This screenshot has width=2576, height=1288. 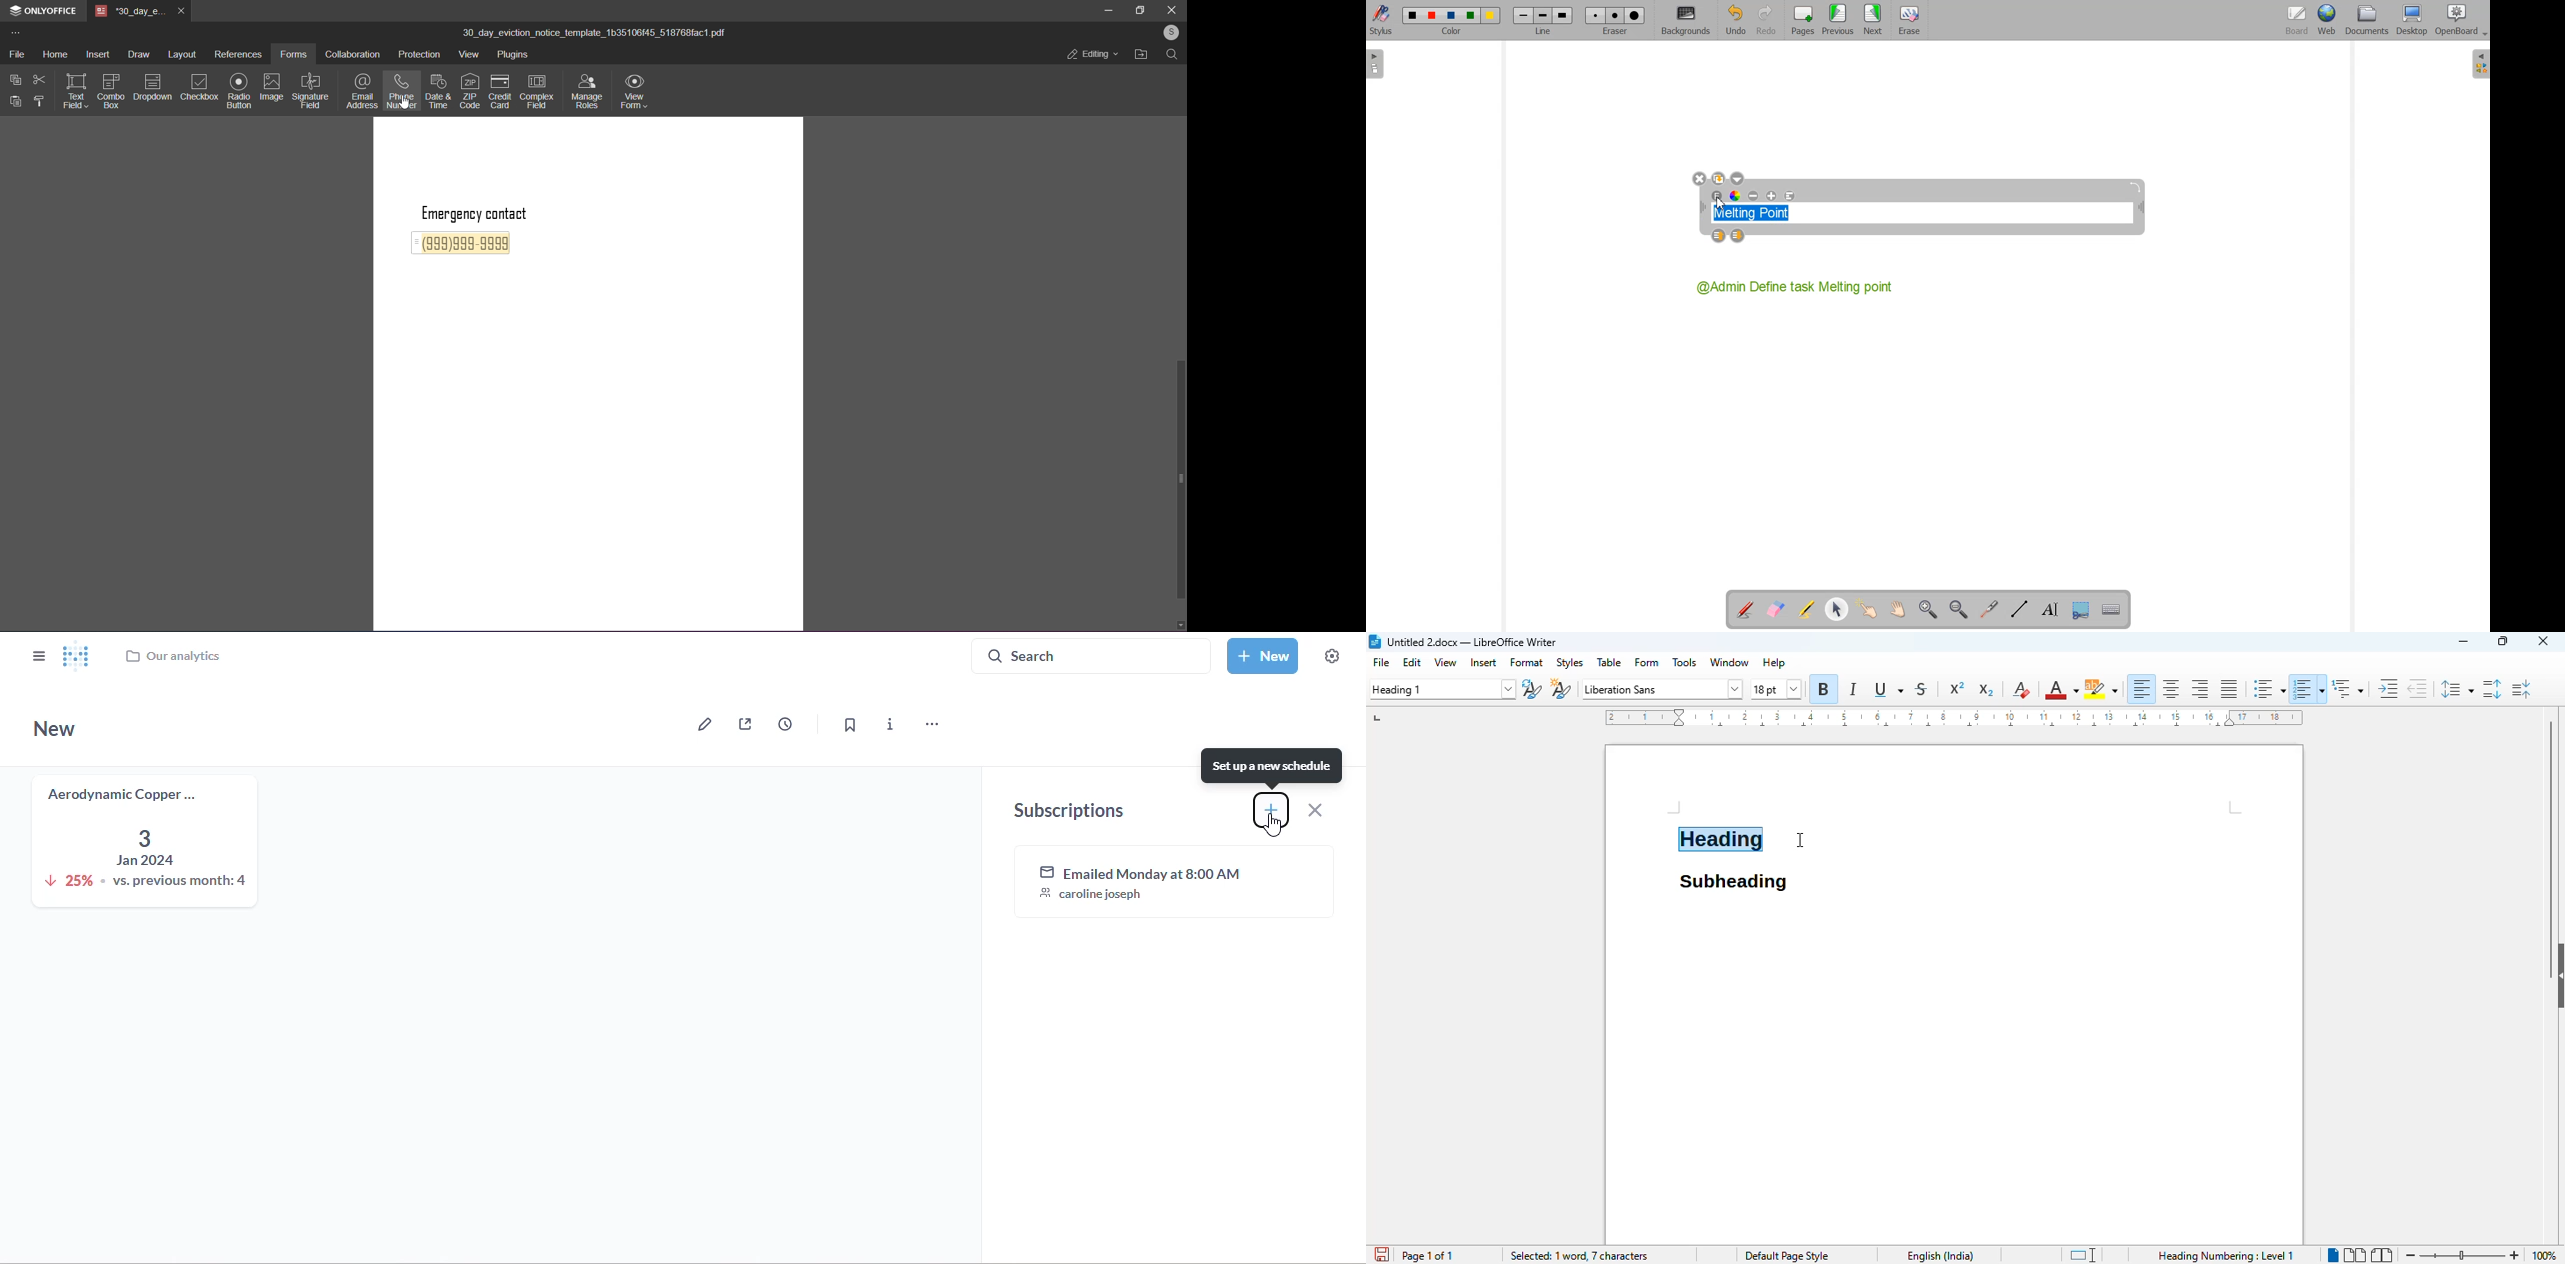 What do you see at coordinates (2503, 641) in the screenshot?
I see `maximize` at bounding box center [2503, 641].